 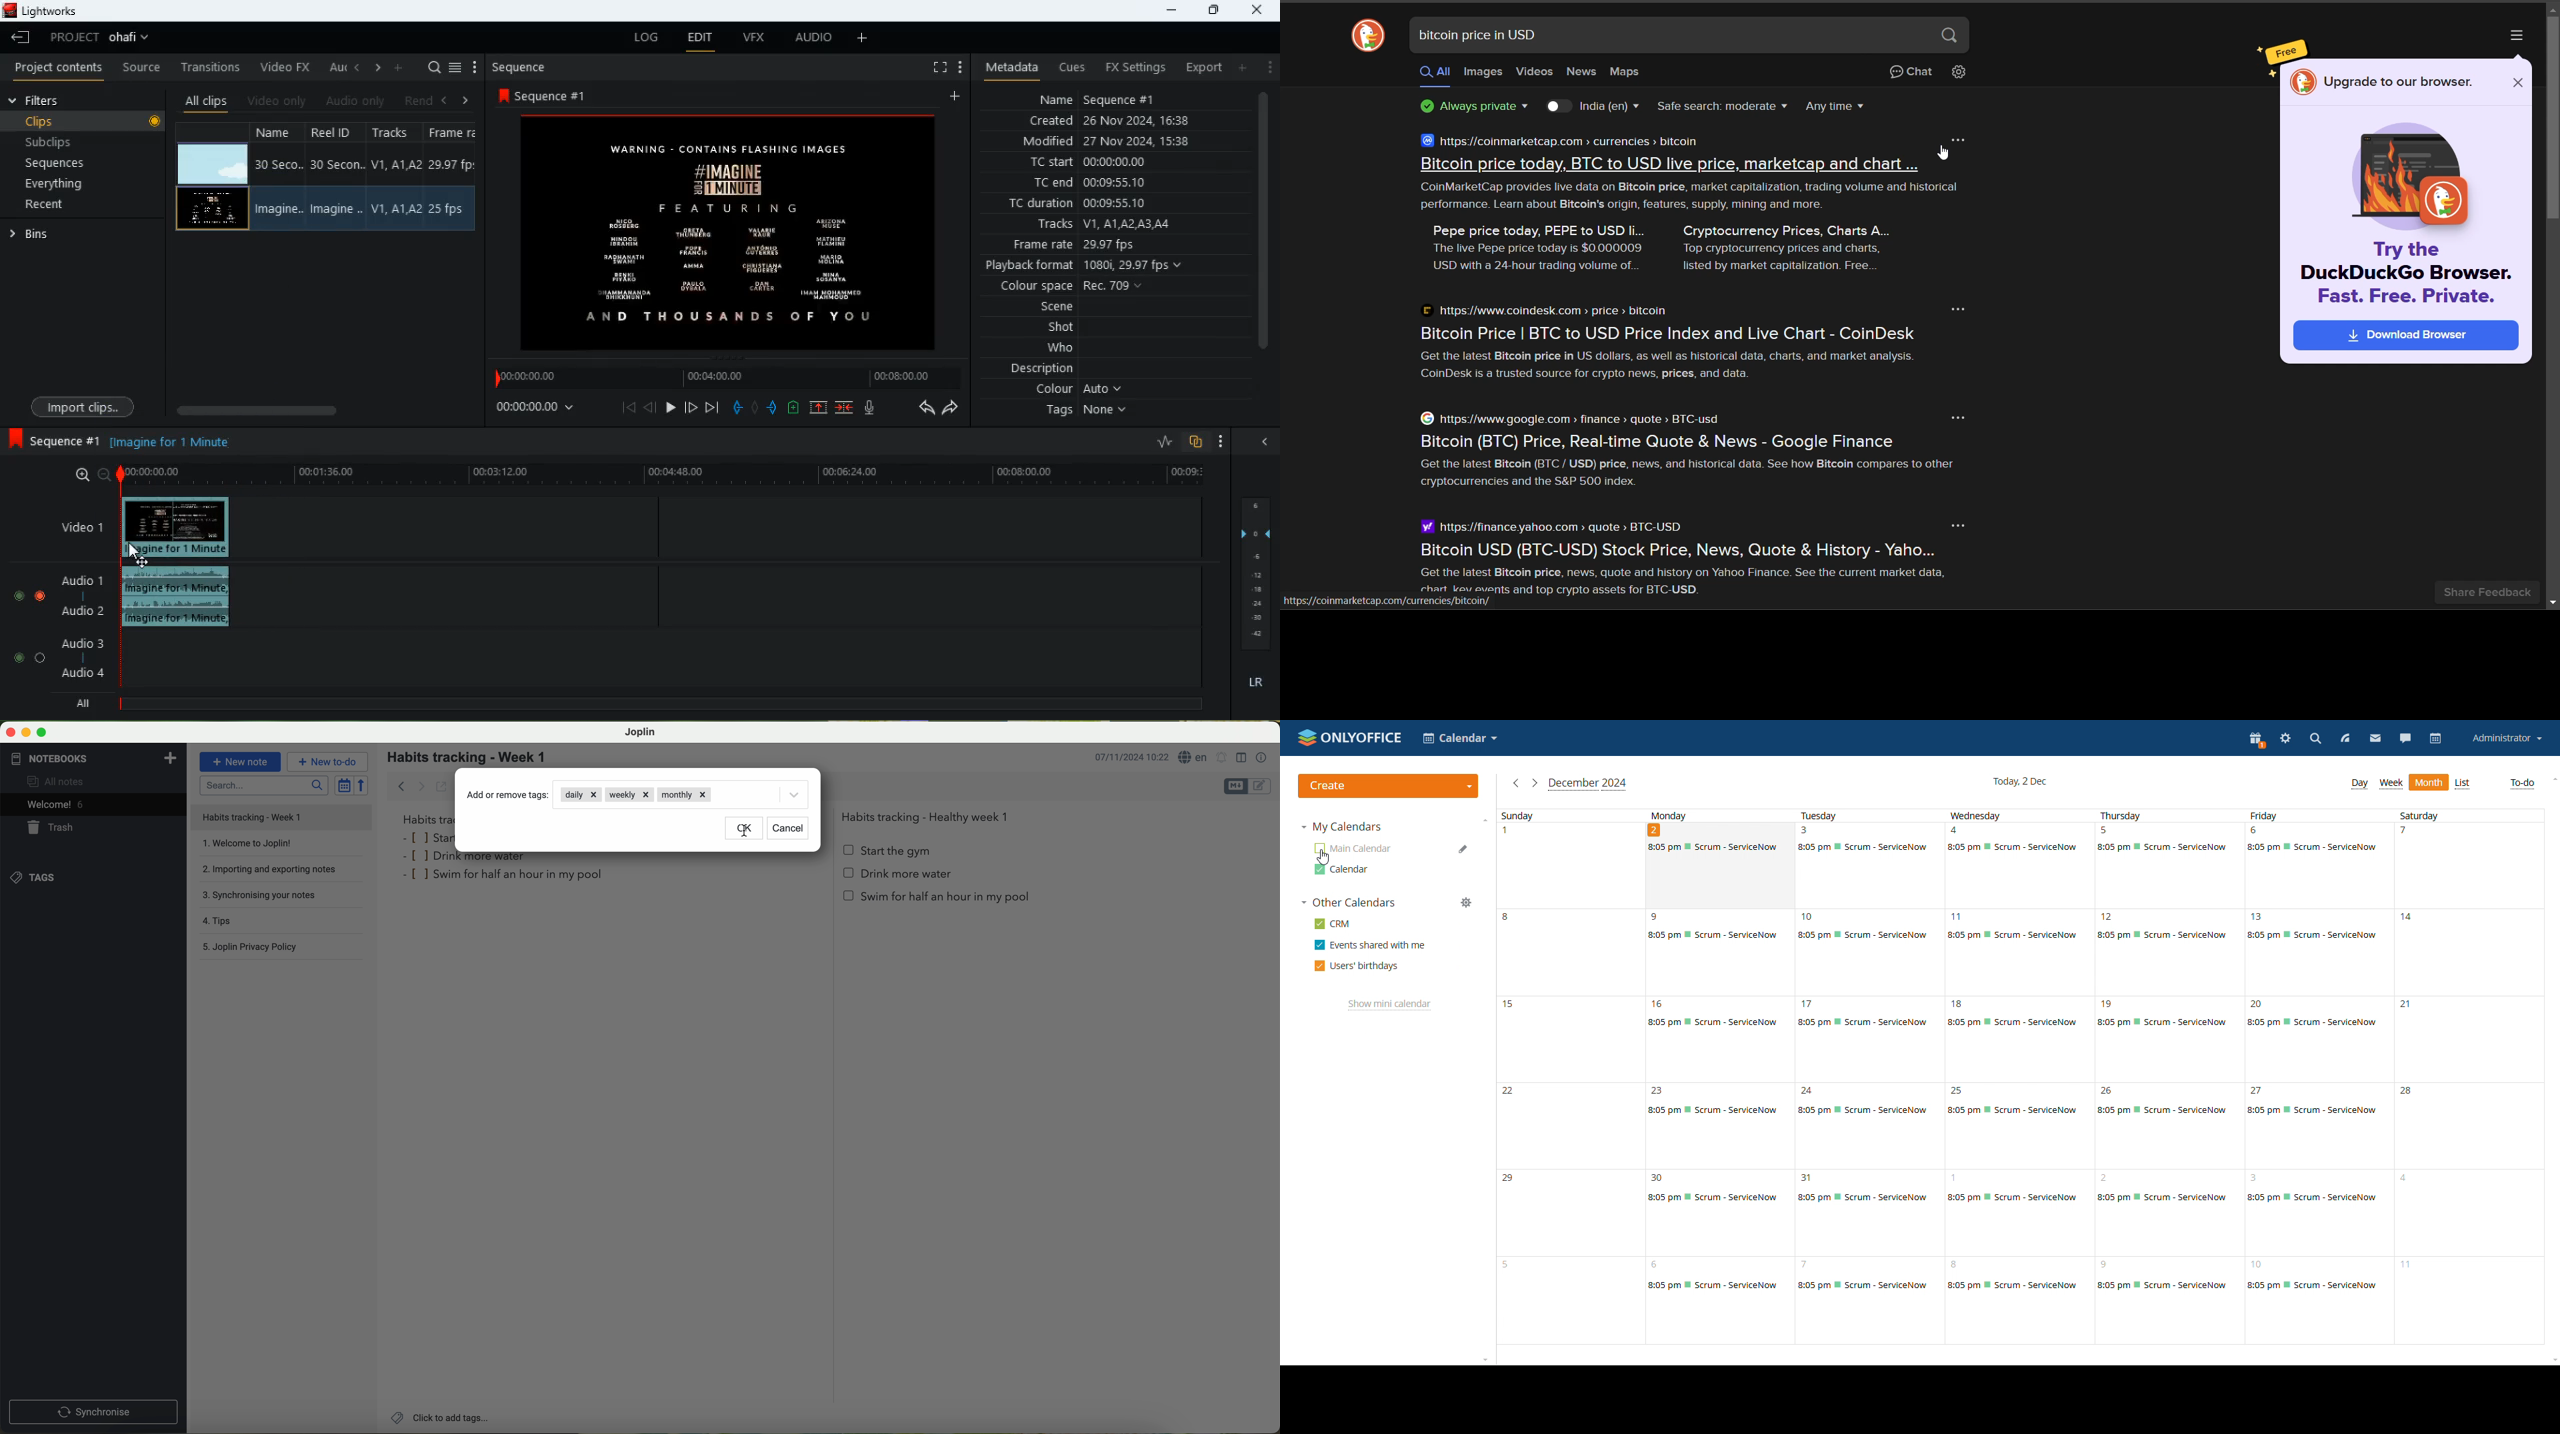 What do you see at coordinates (1097, 99) in the screenshot?
I see `name` at bounding box center [1097, 99].